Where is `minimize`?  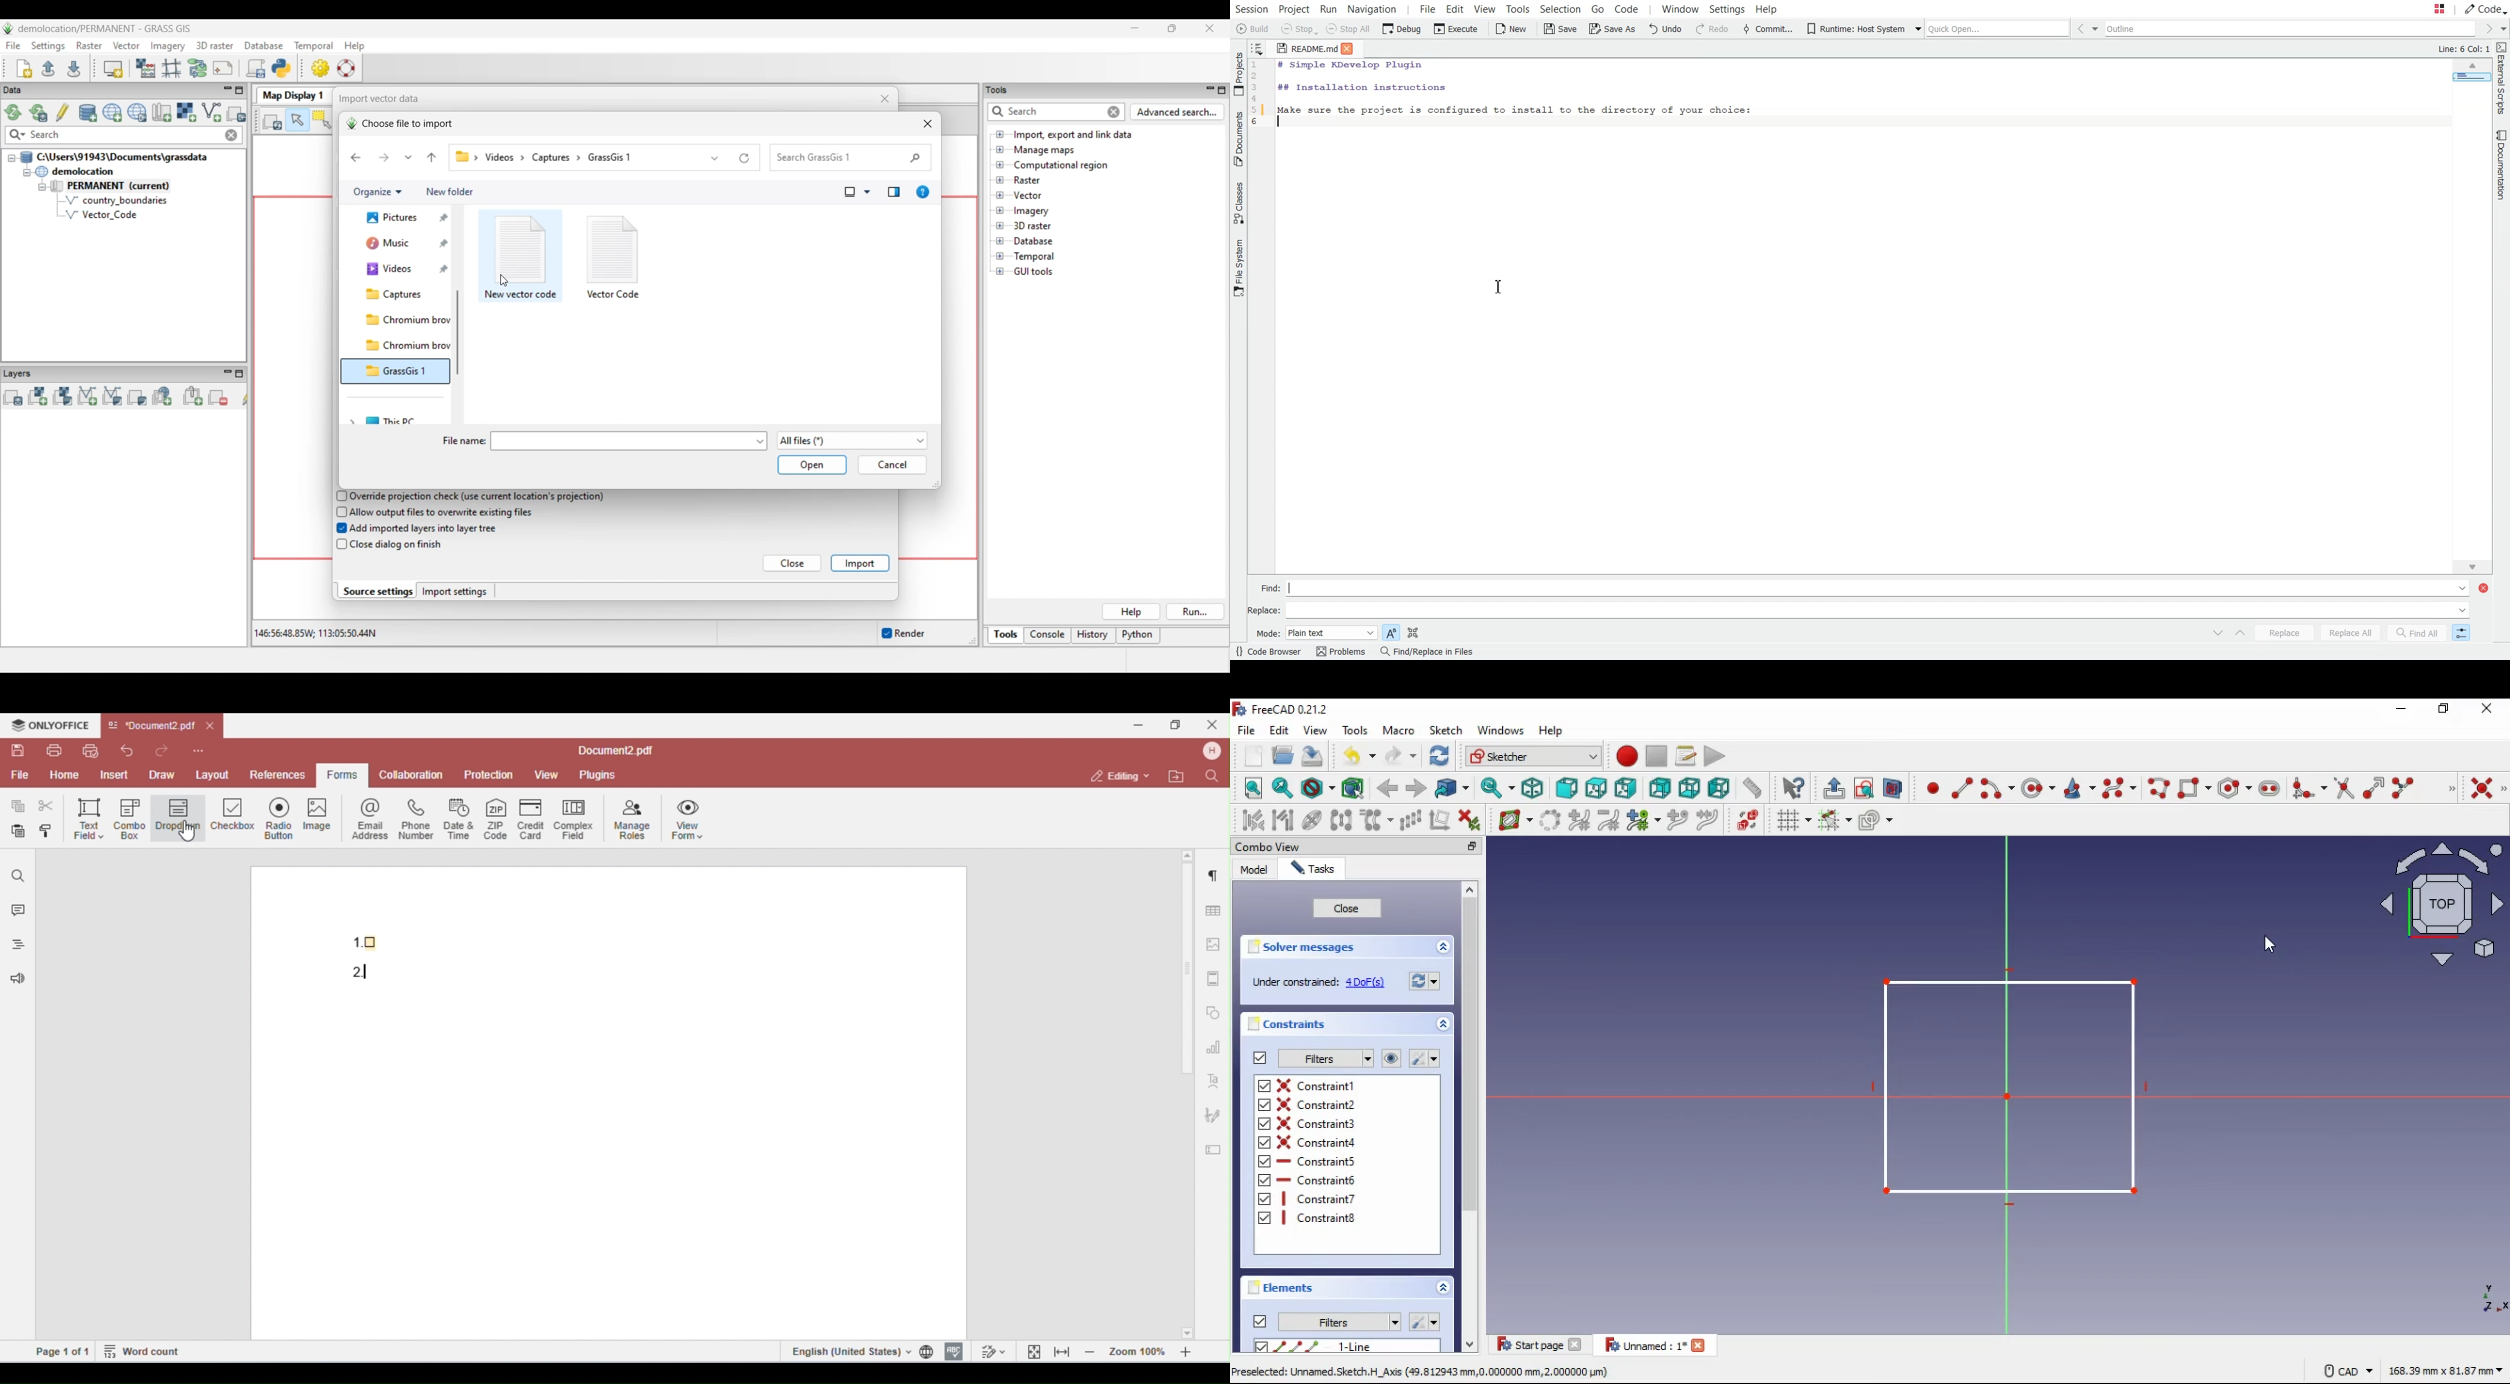
minimize is located at coordinates (2401, 710).